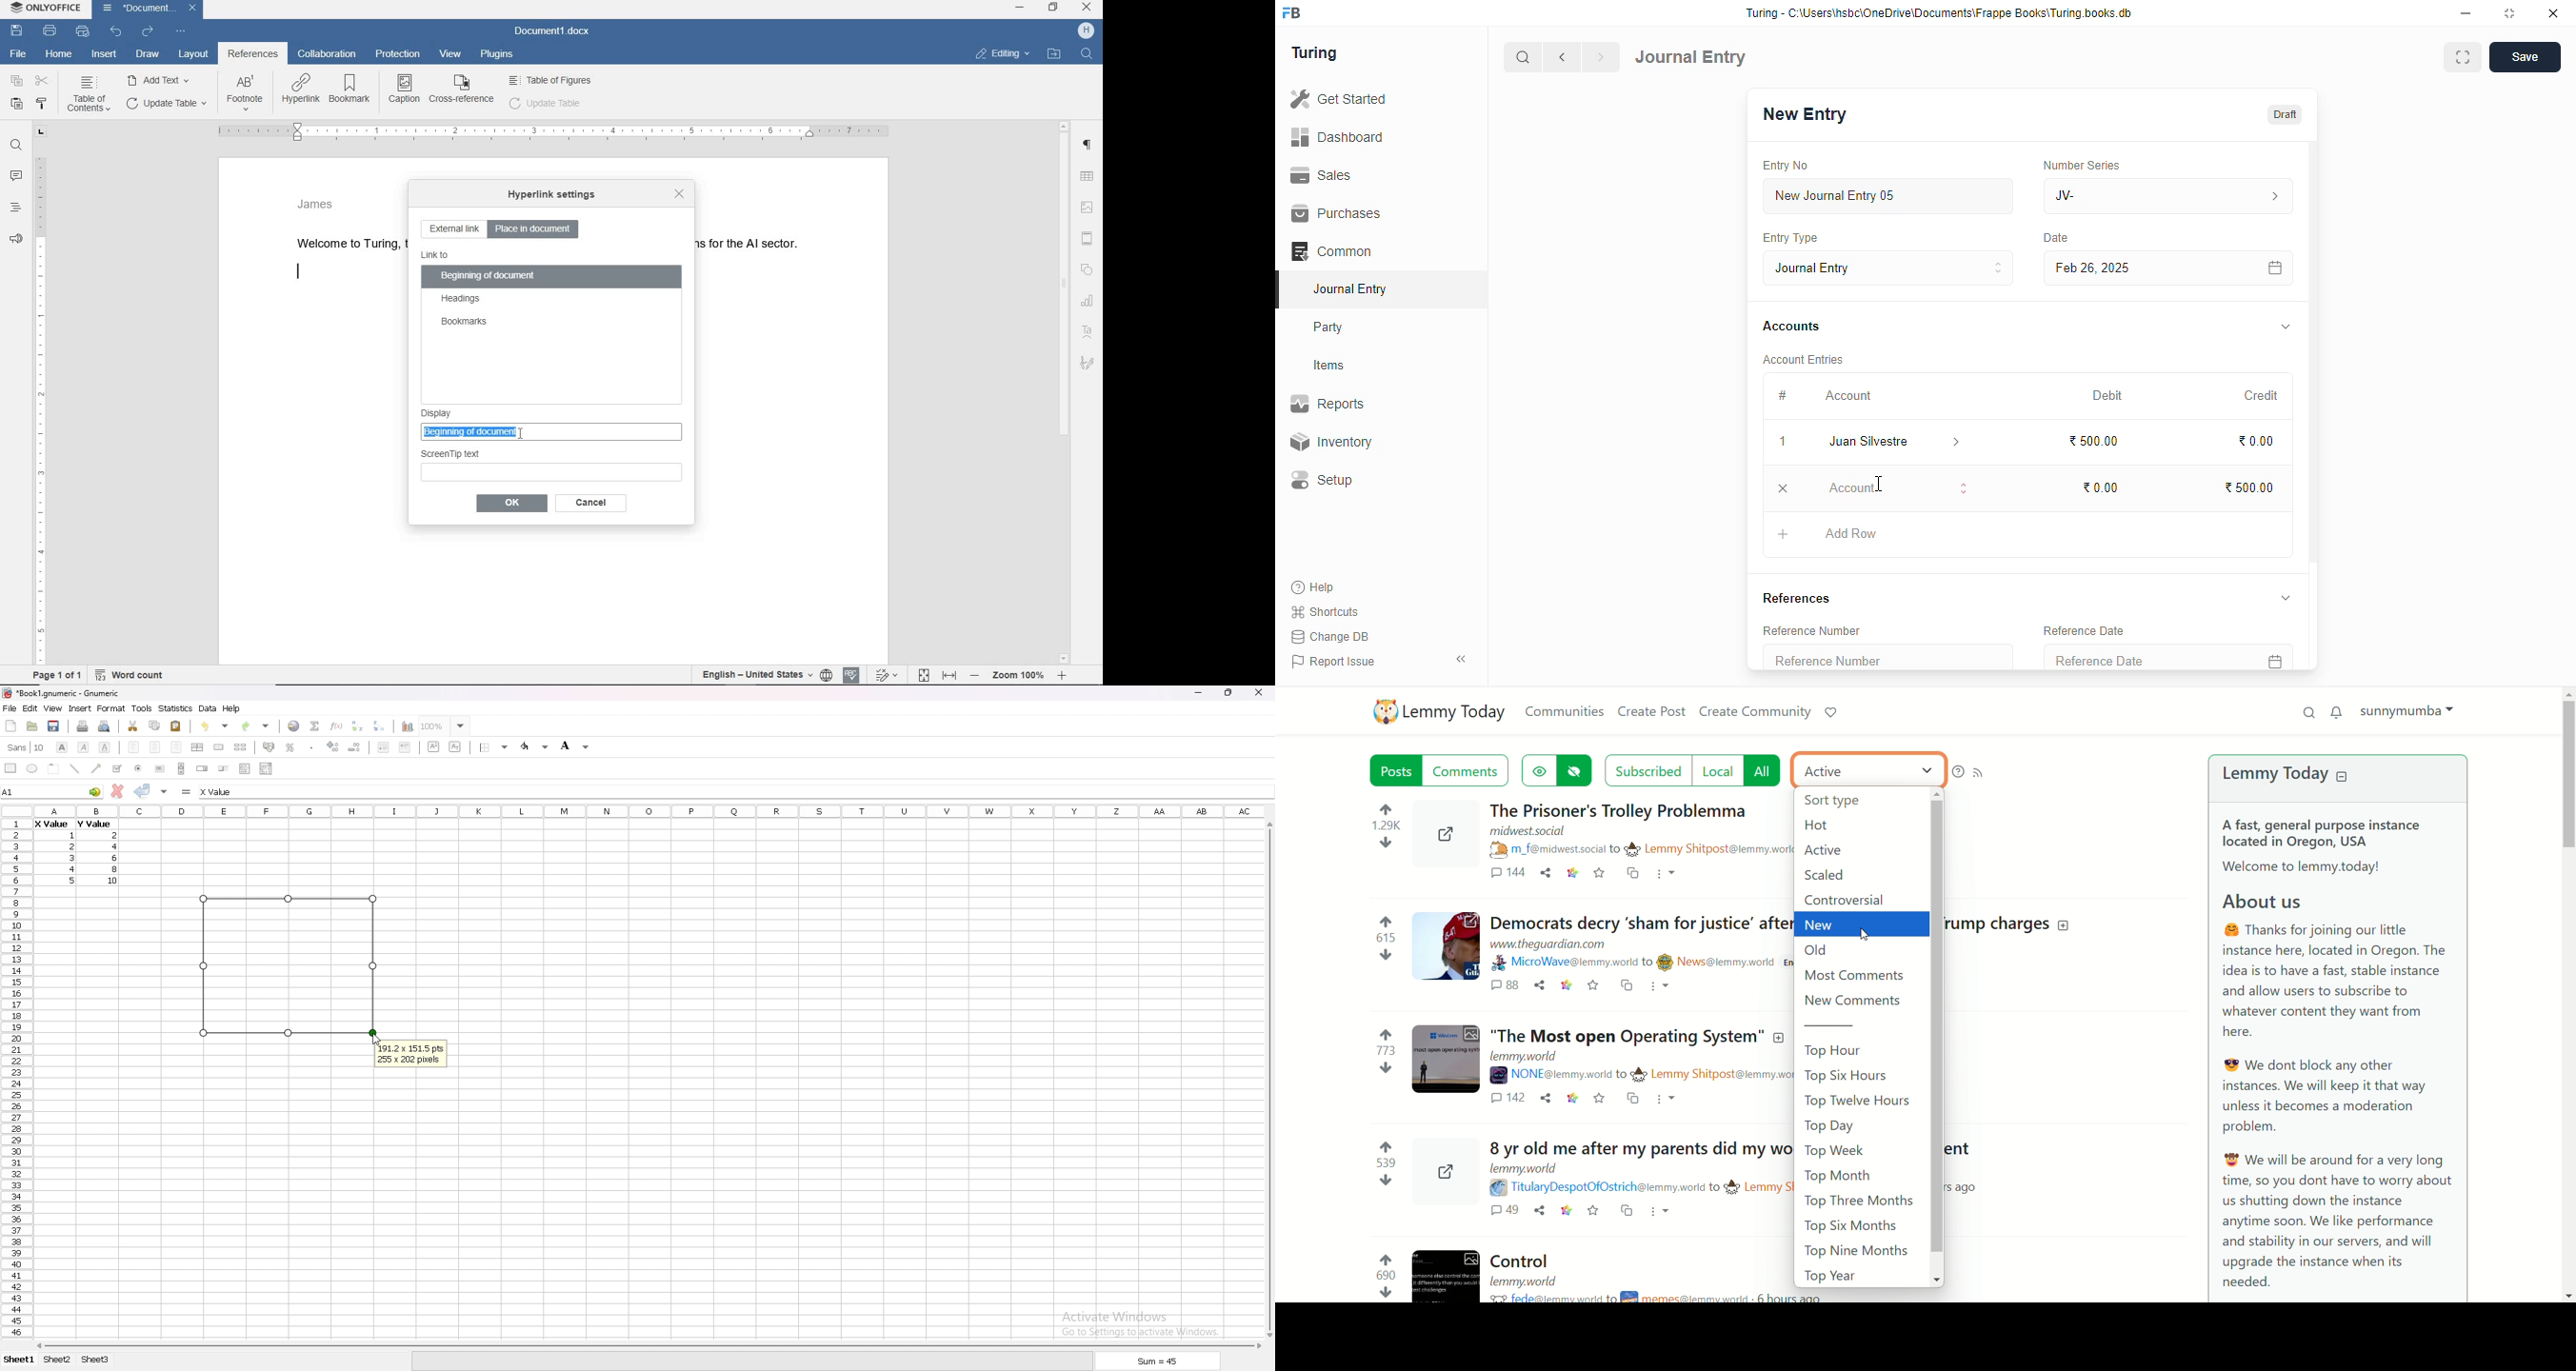 The height and width of the screenshot is (1372, 2576). What do you see at coordinates (147, 32) in the screenshot?
I see `redo` at bounding box center [147, 32].